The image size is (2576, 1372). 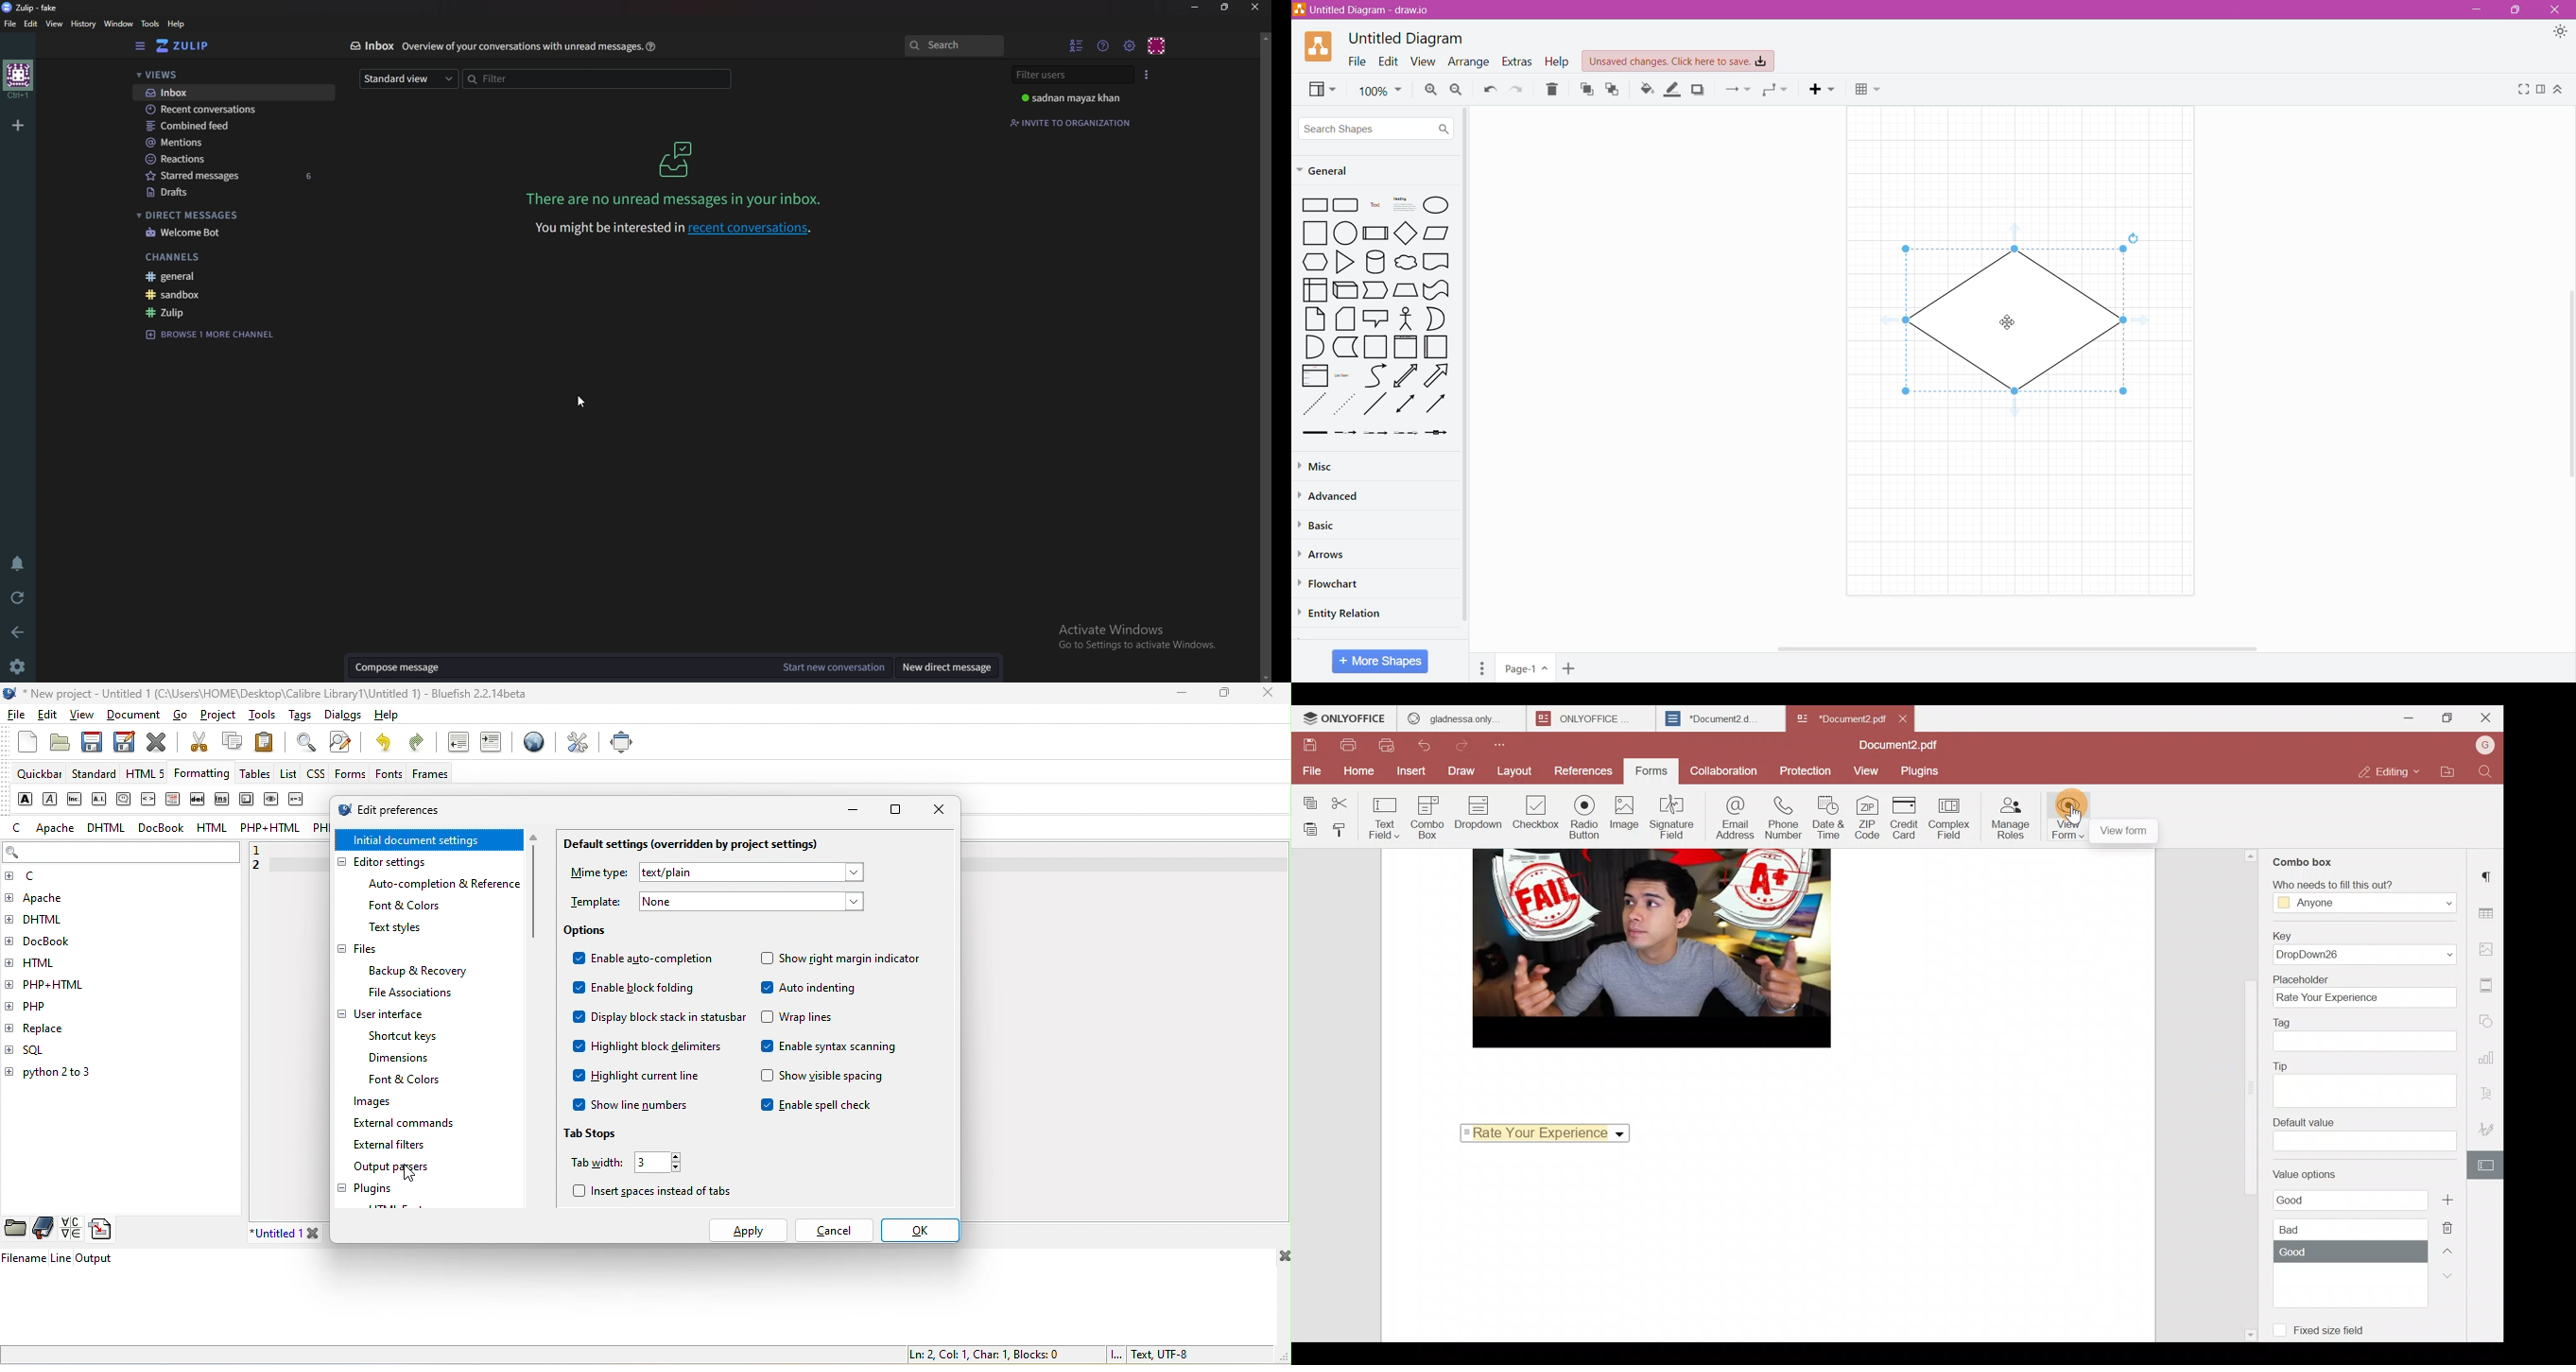 What do you see at coordinates (421, 745) in the screenshot?
I see `redo` at bounding box center [421, 745].